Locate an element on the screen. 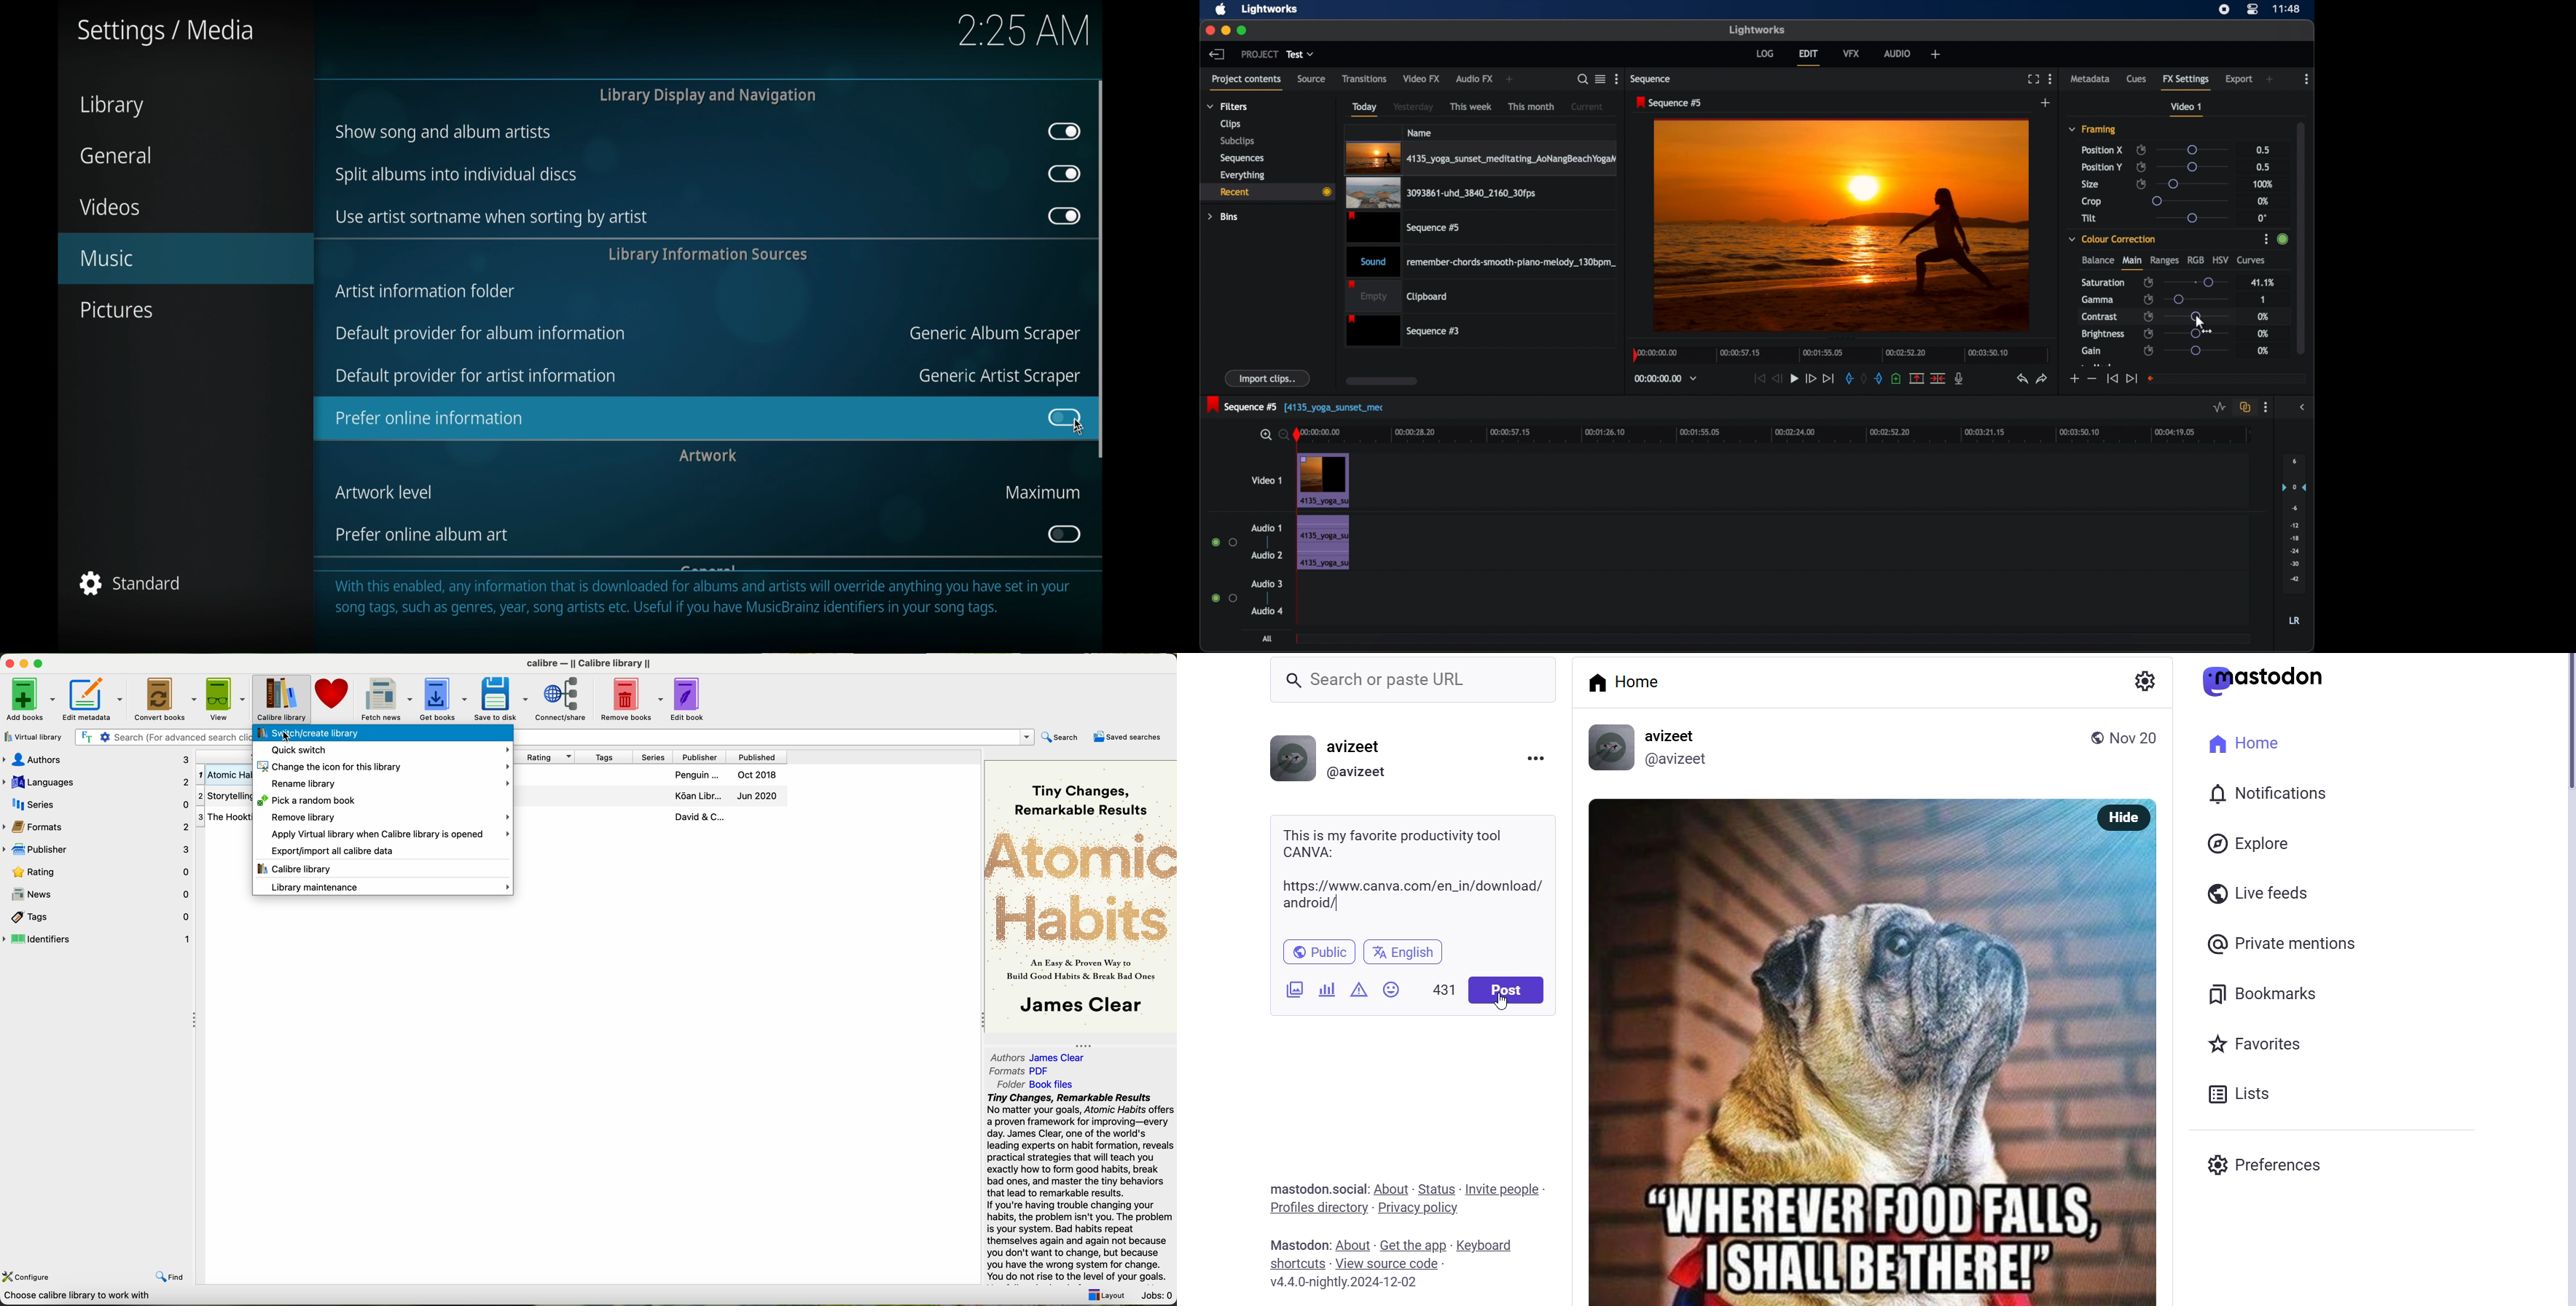 This screenshot has width=2576, height=1316. fx settings is located at coordinates (2188, 82).